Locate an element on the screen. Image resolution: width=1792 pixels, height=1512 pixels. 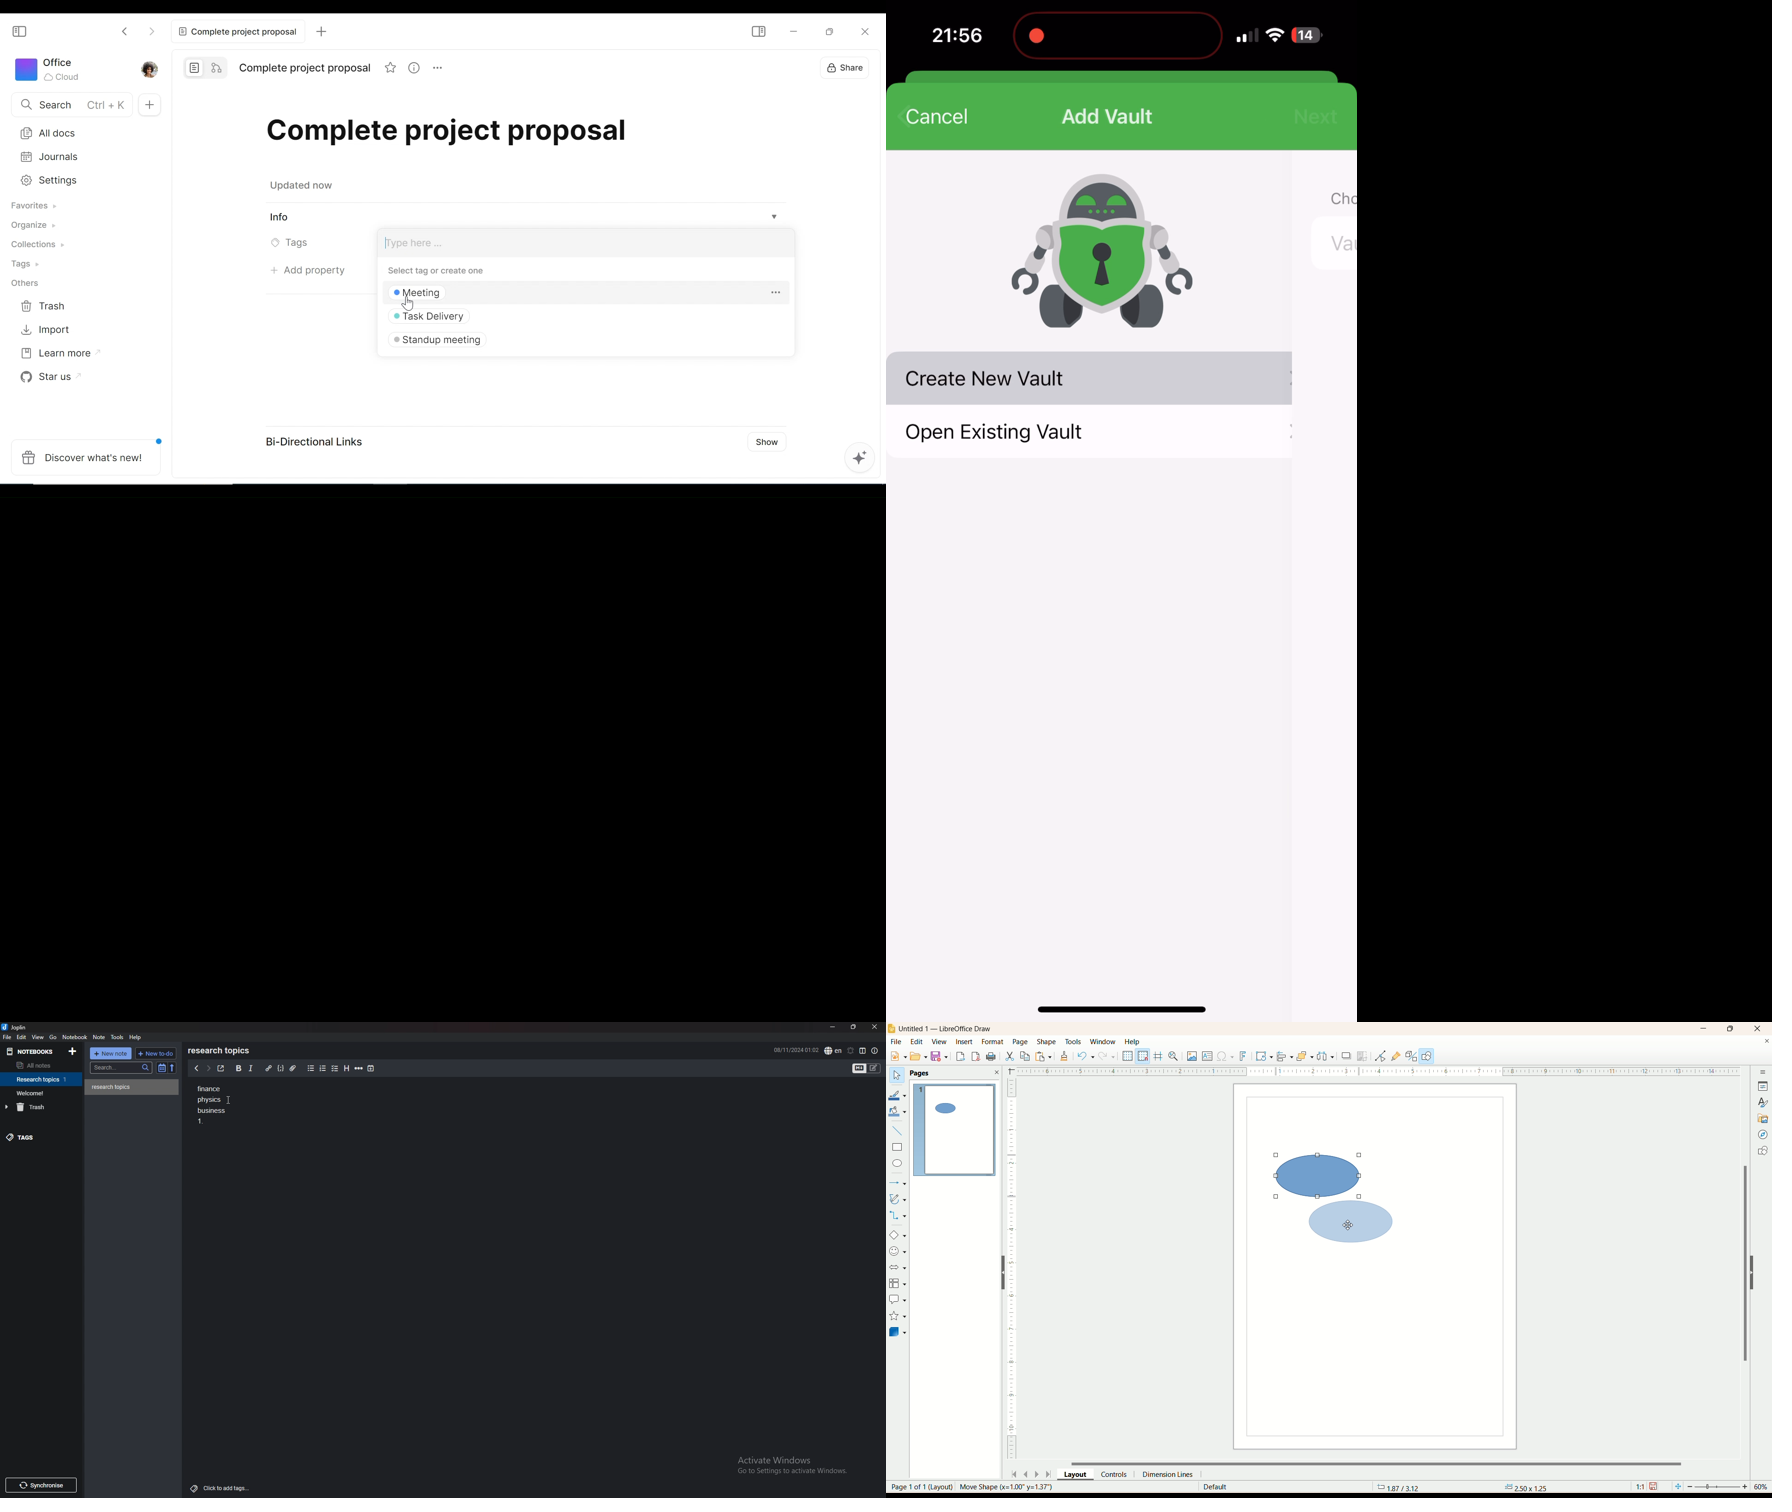
information is located at coordinates (415, 68).